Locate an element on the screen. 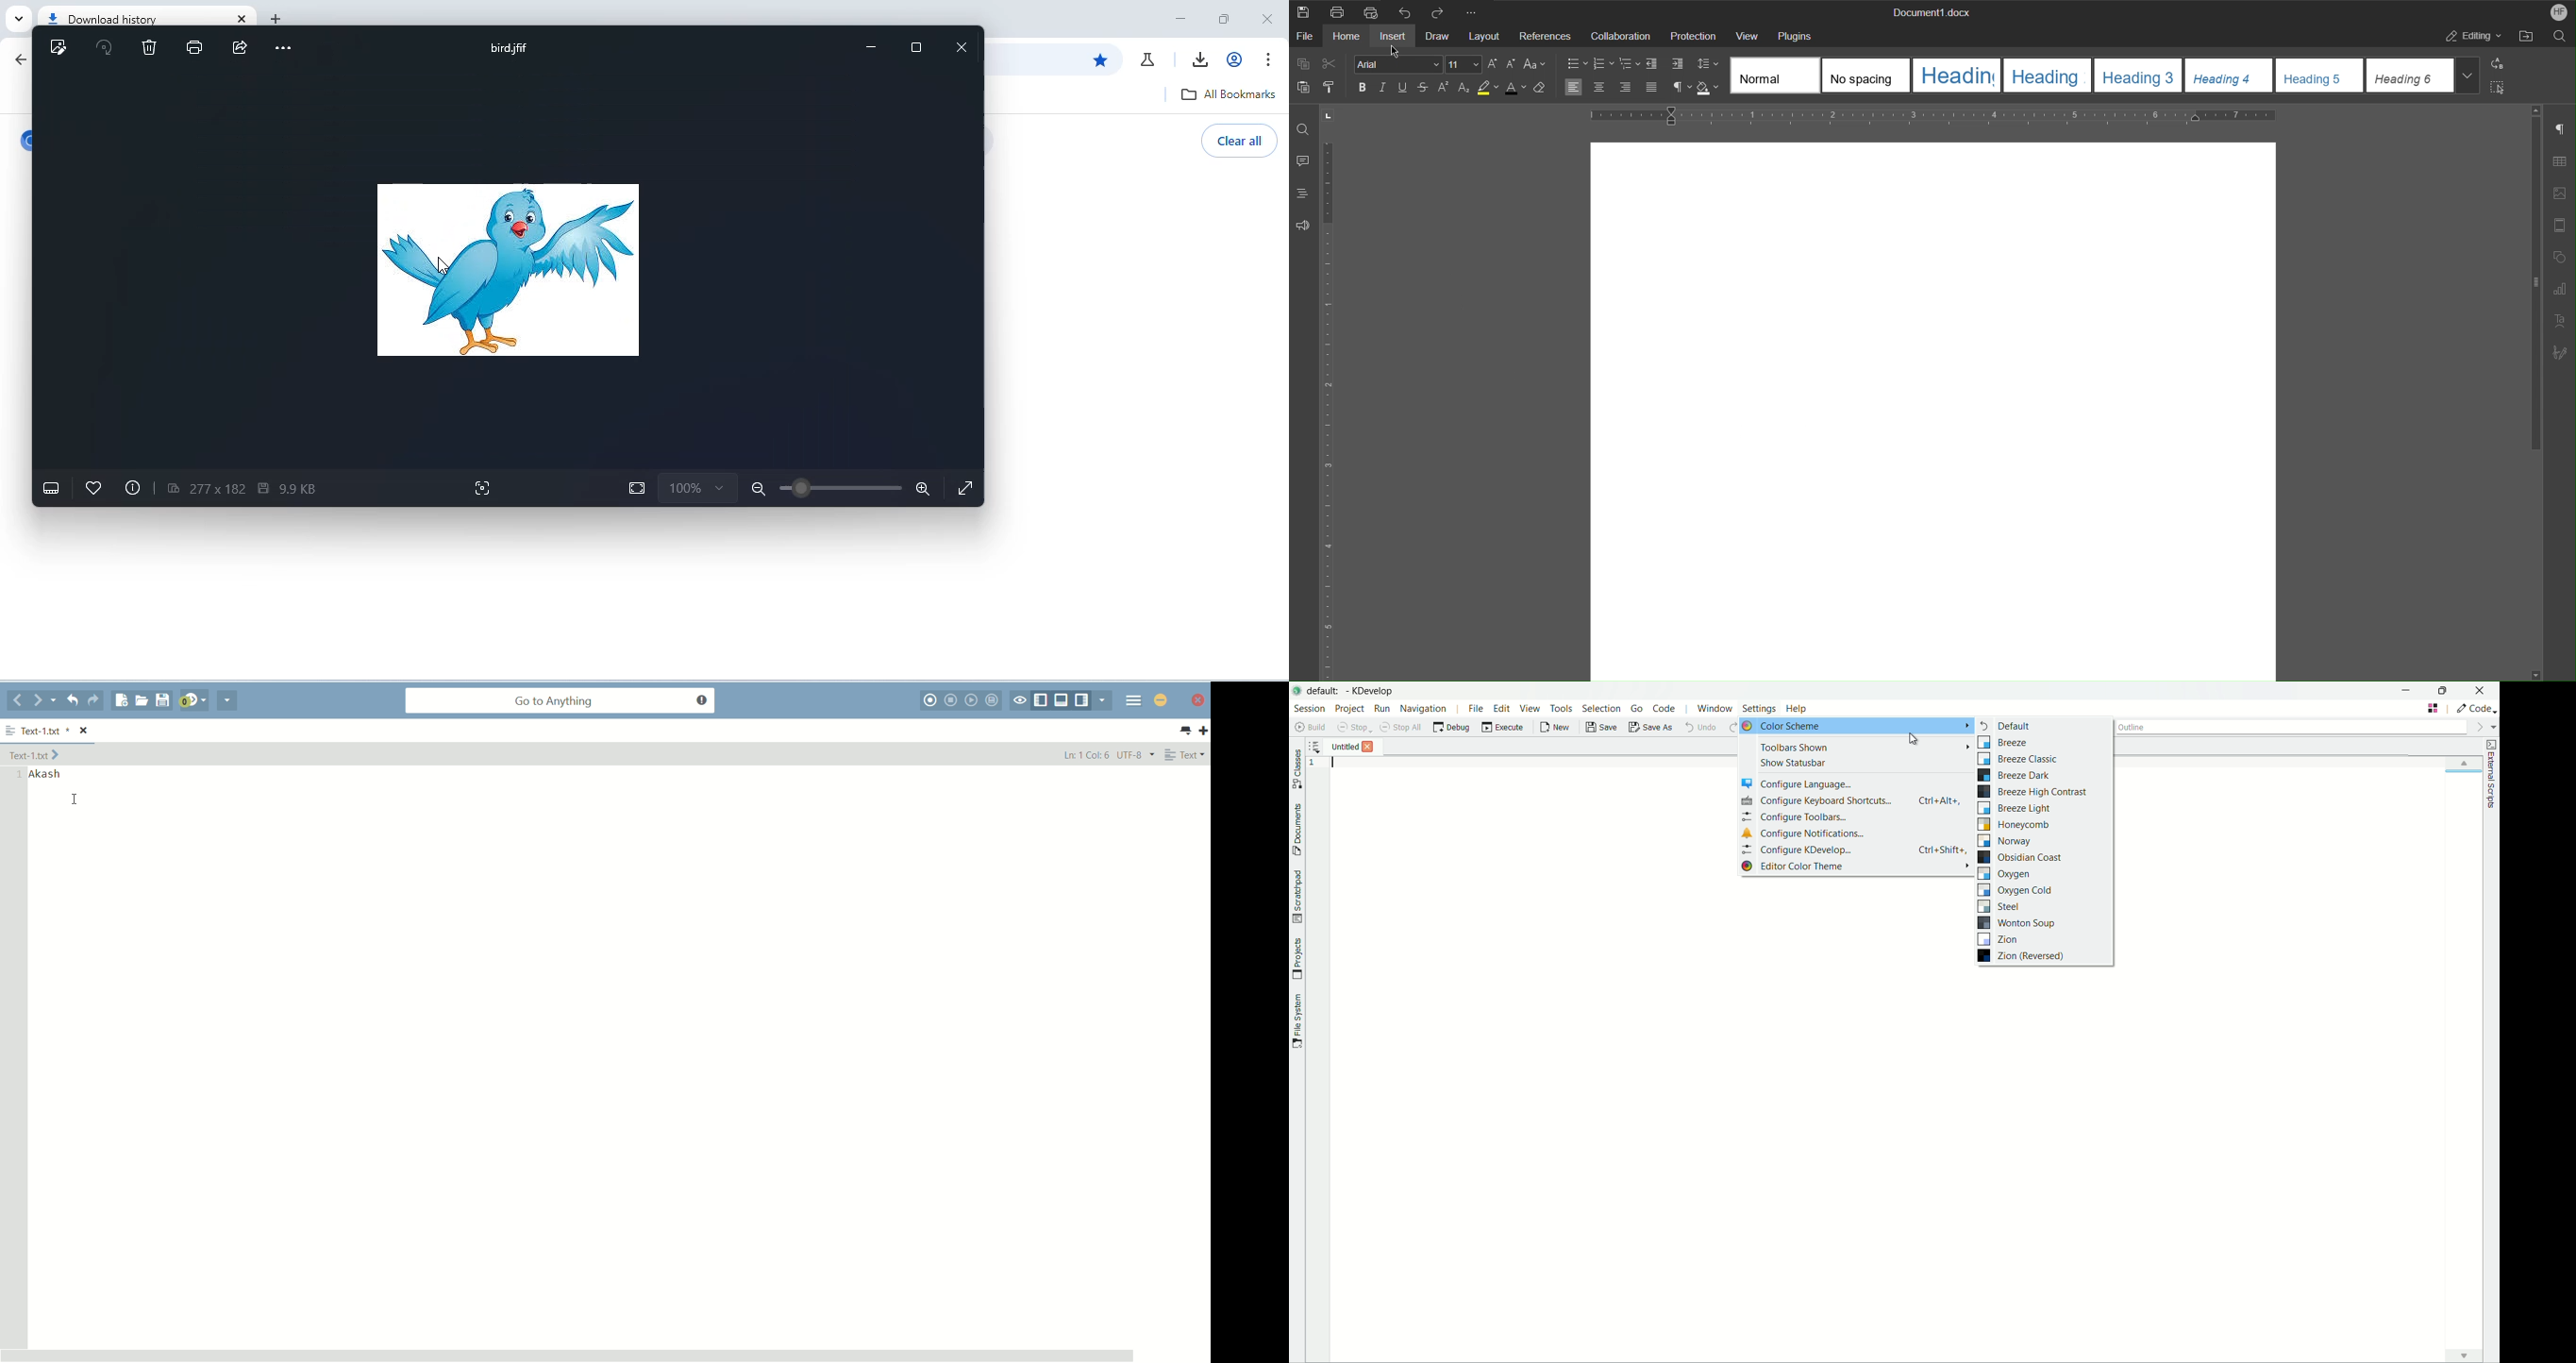 The width and height of the screenshot is (2576, 1372). run is located at coordinates (1382, 708).